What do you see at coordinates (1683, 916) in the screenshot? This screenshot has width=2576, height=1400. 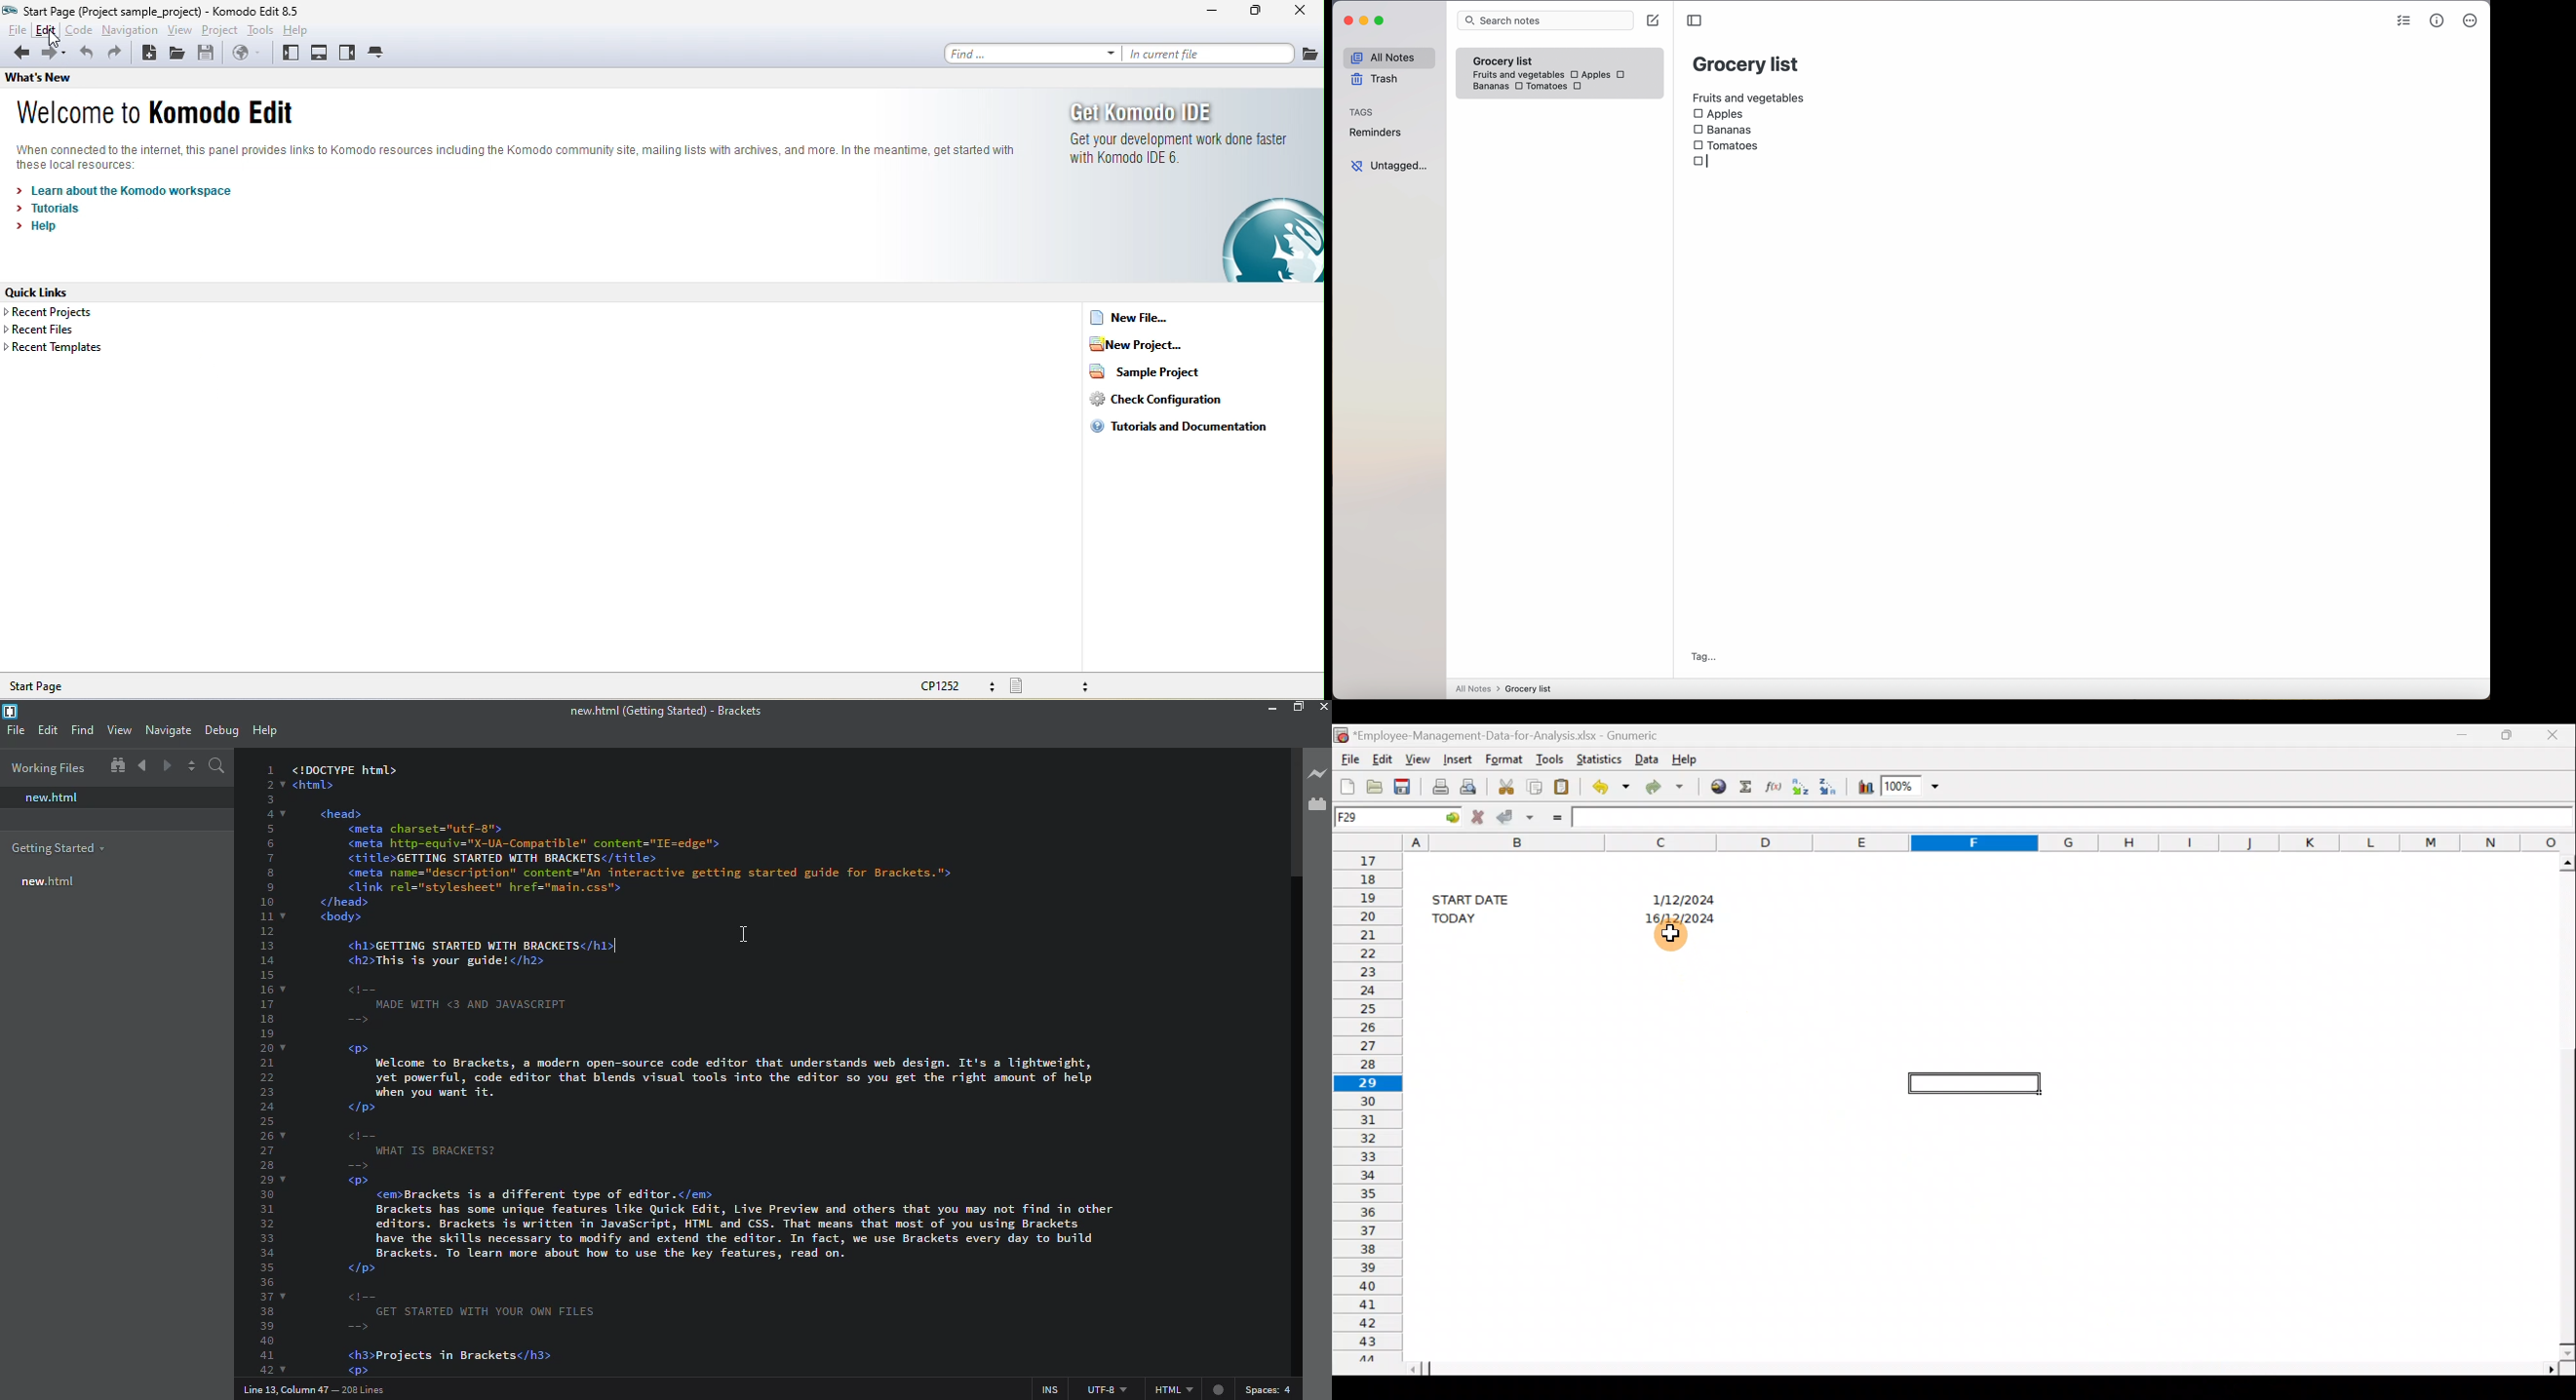 I see `16/12/2024` at bounding box center [1683, 916].